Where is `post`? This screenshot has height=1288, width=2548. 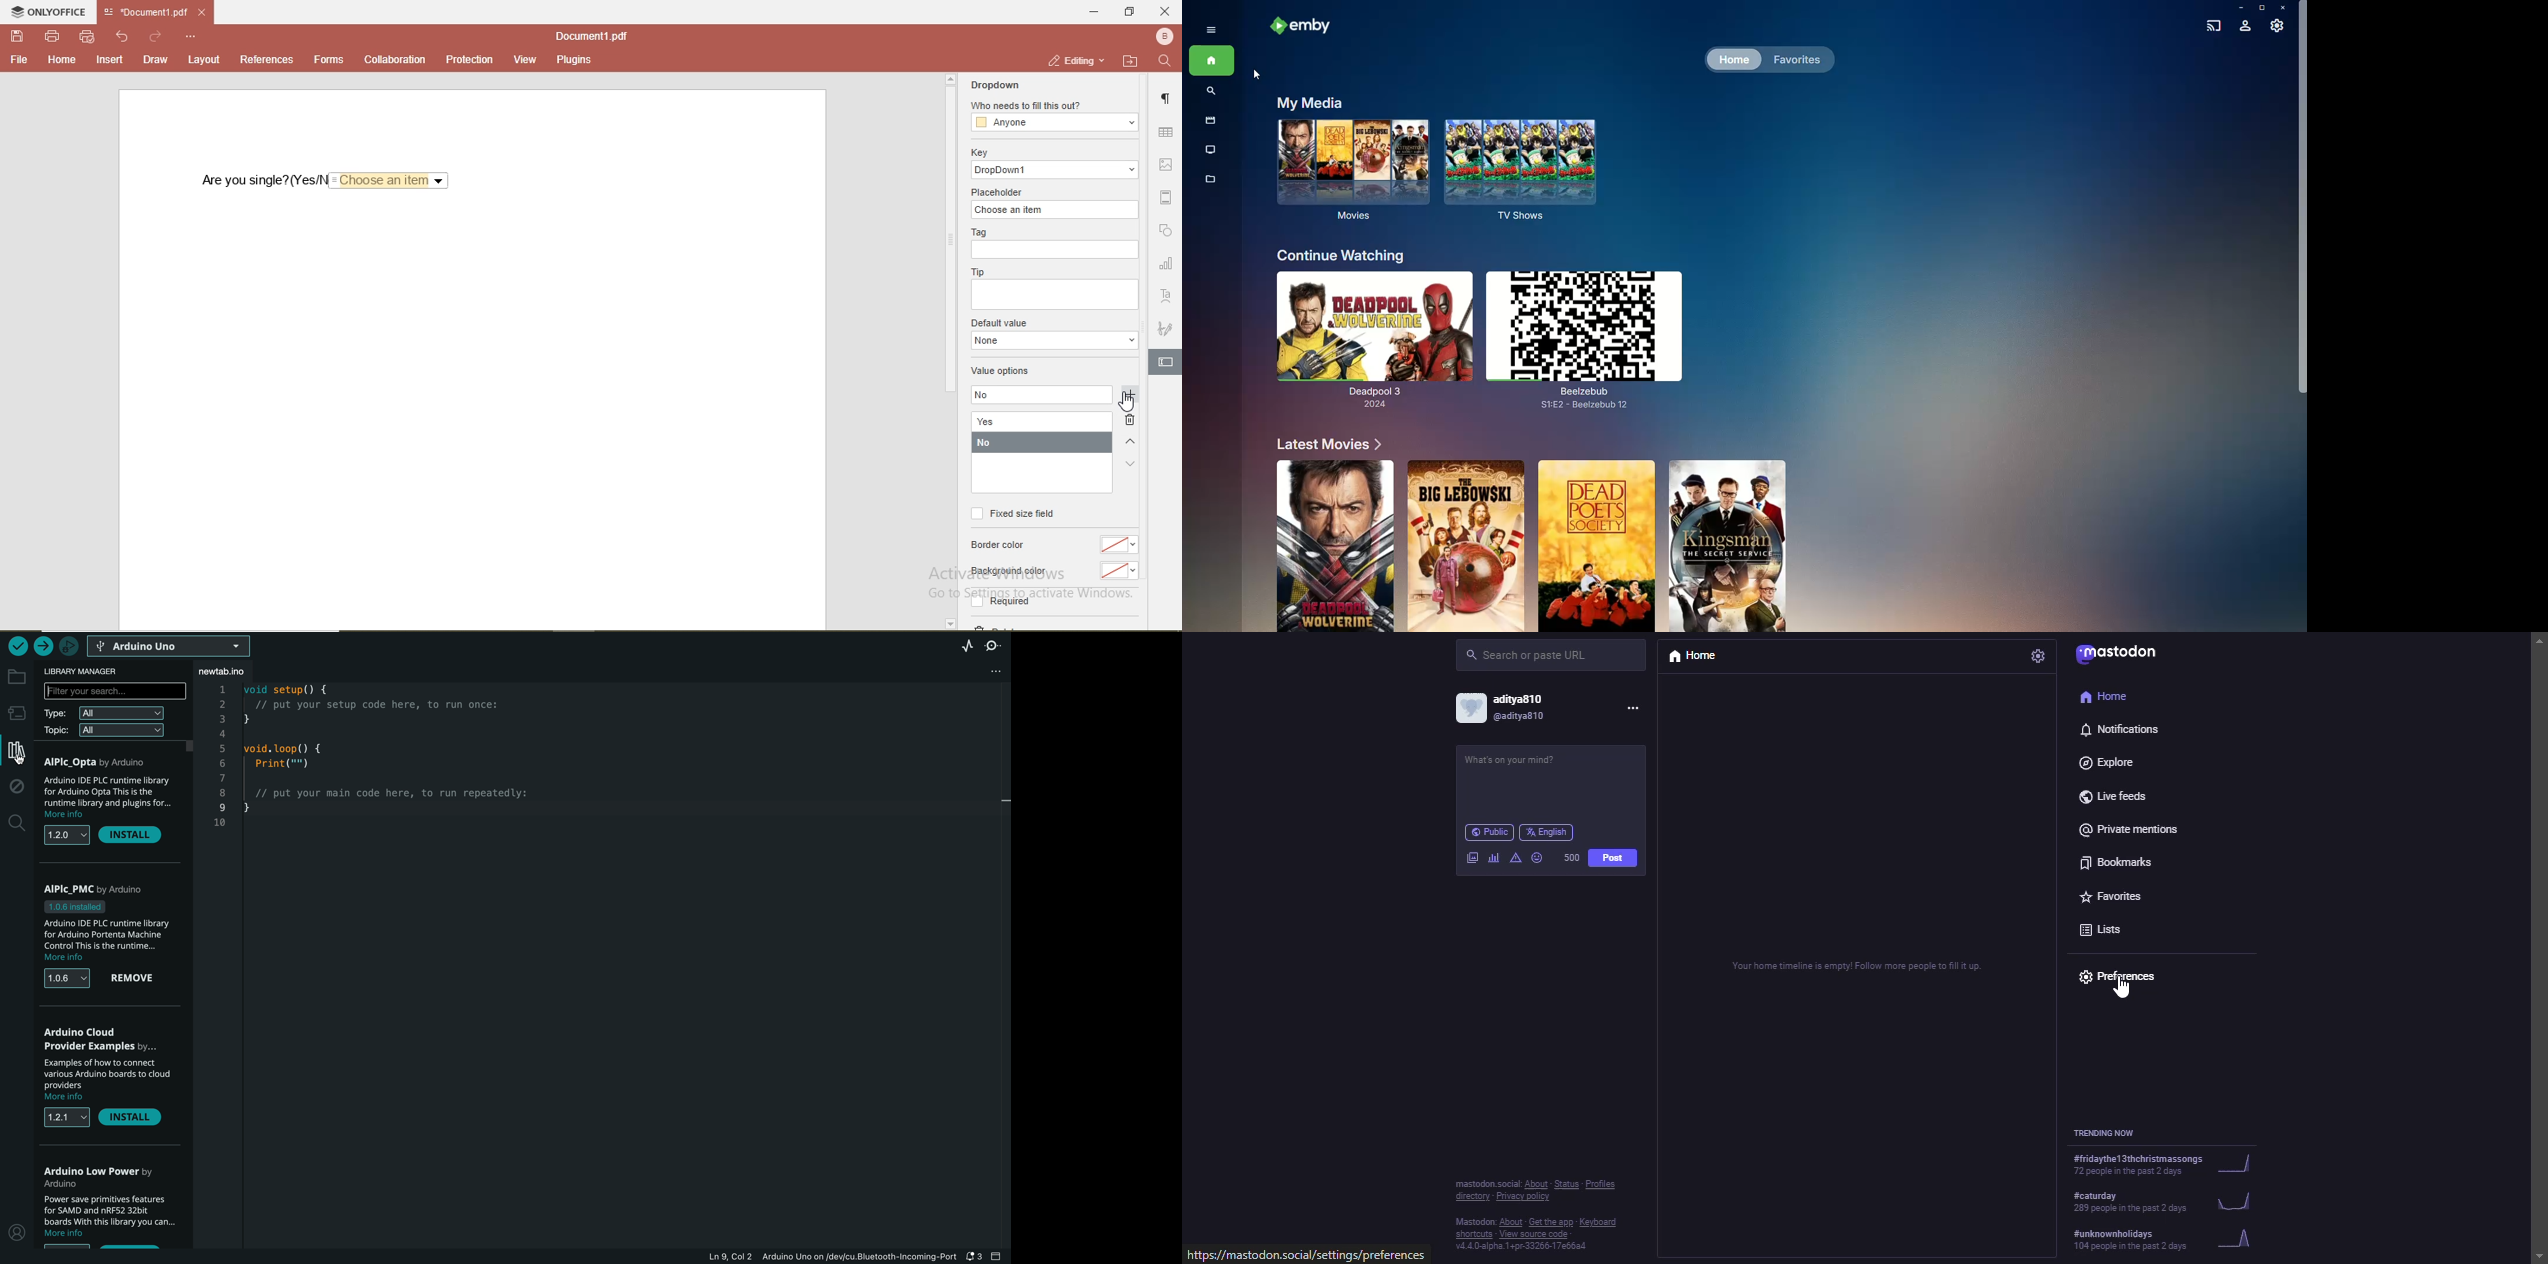 post is located at coordinates (1613, 860).